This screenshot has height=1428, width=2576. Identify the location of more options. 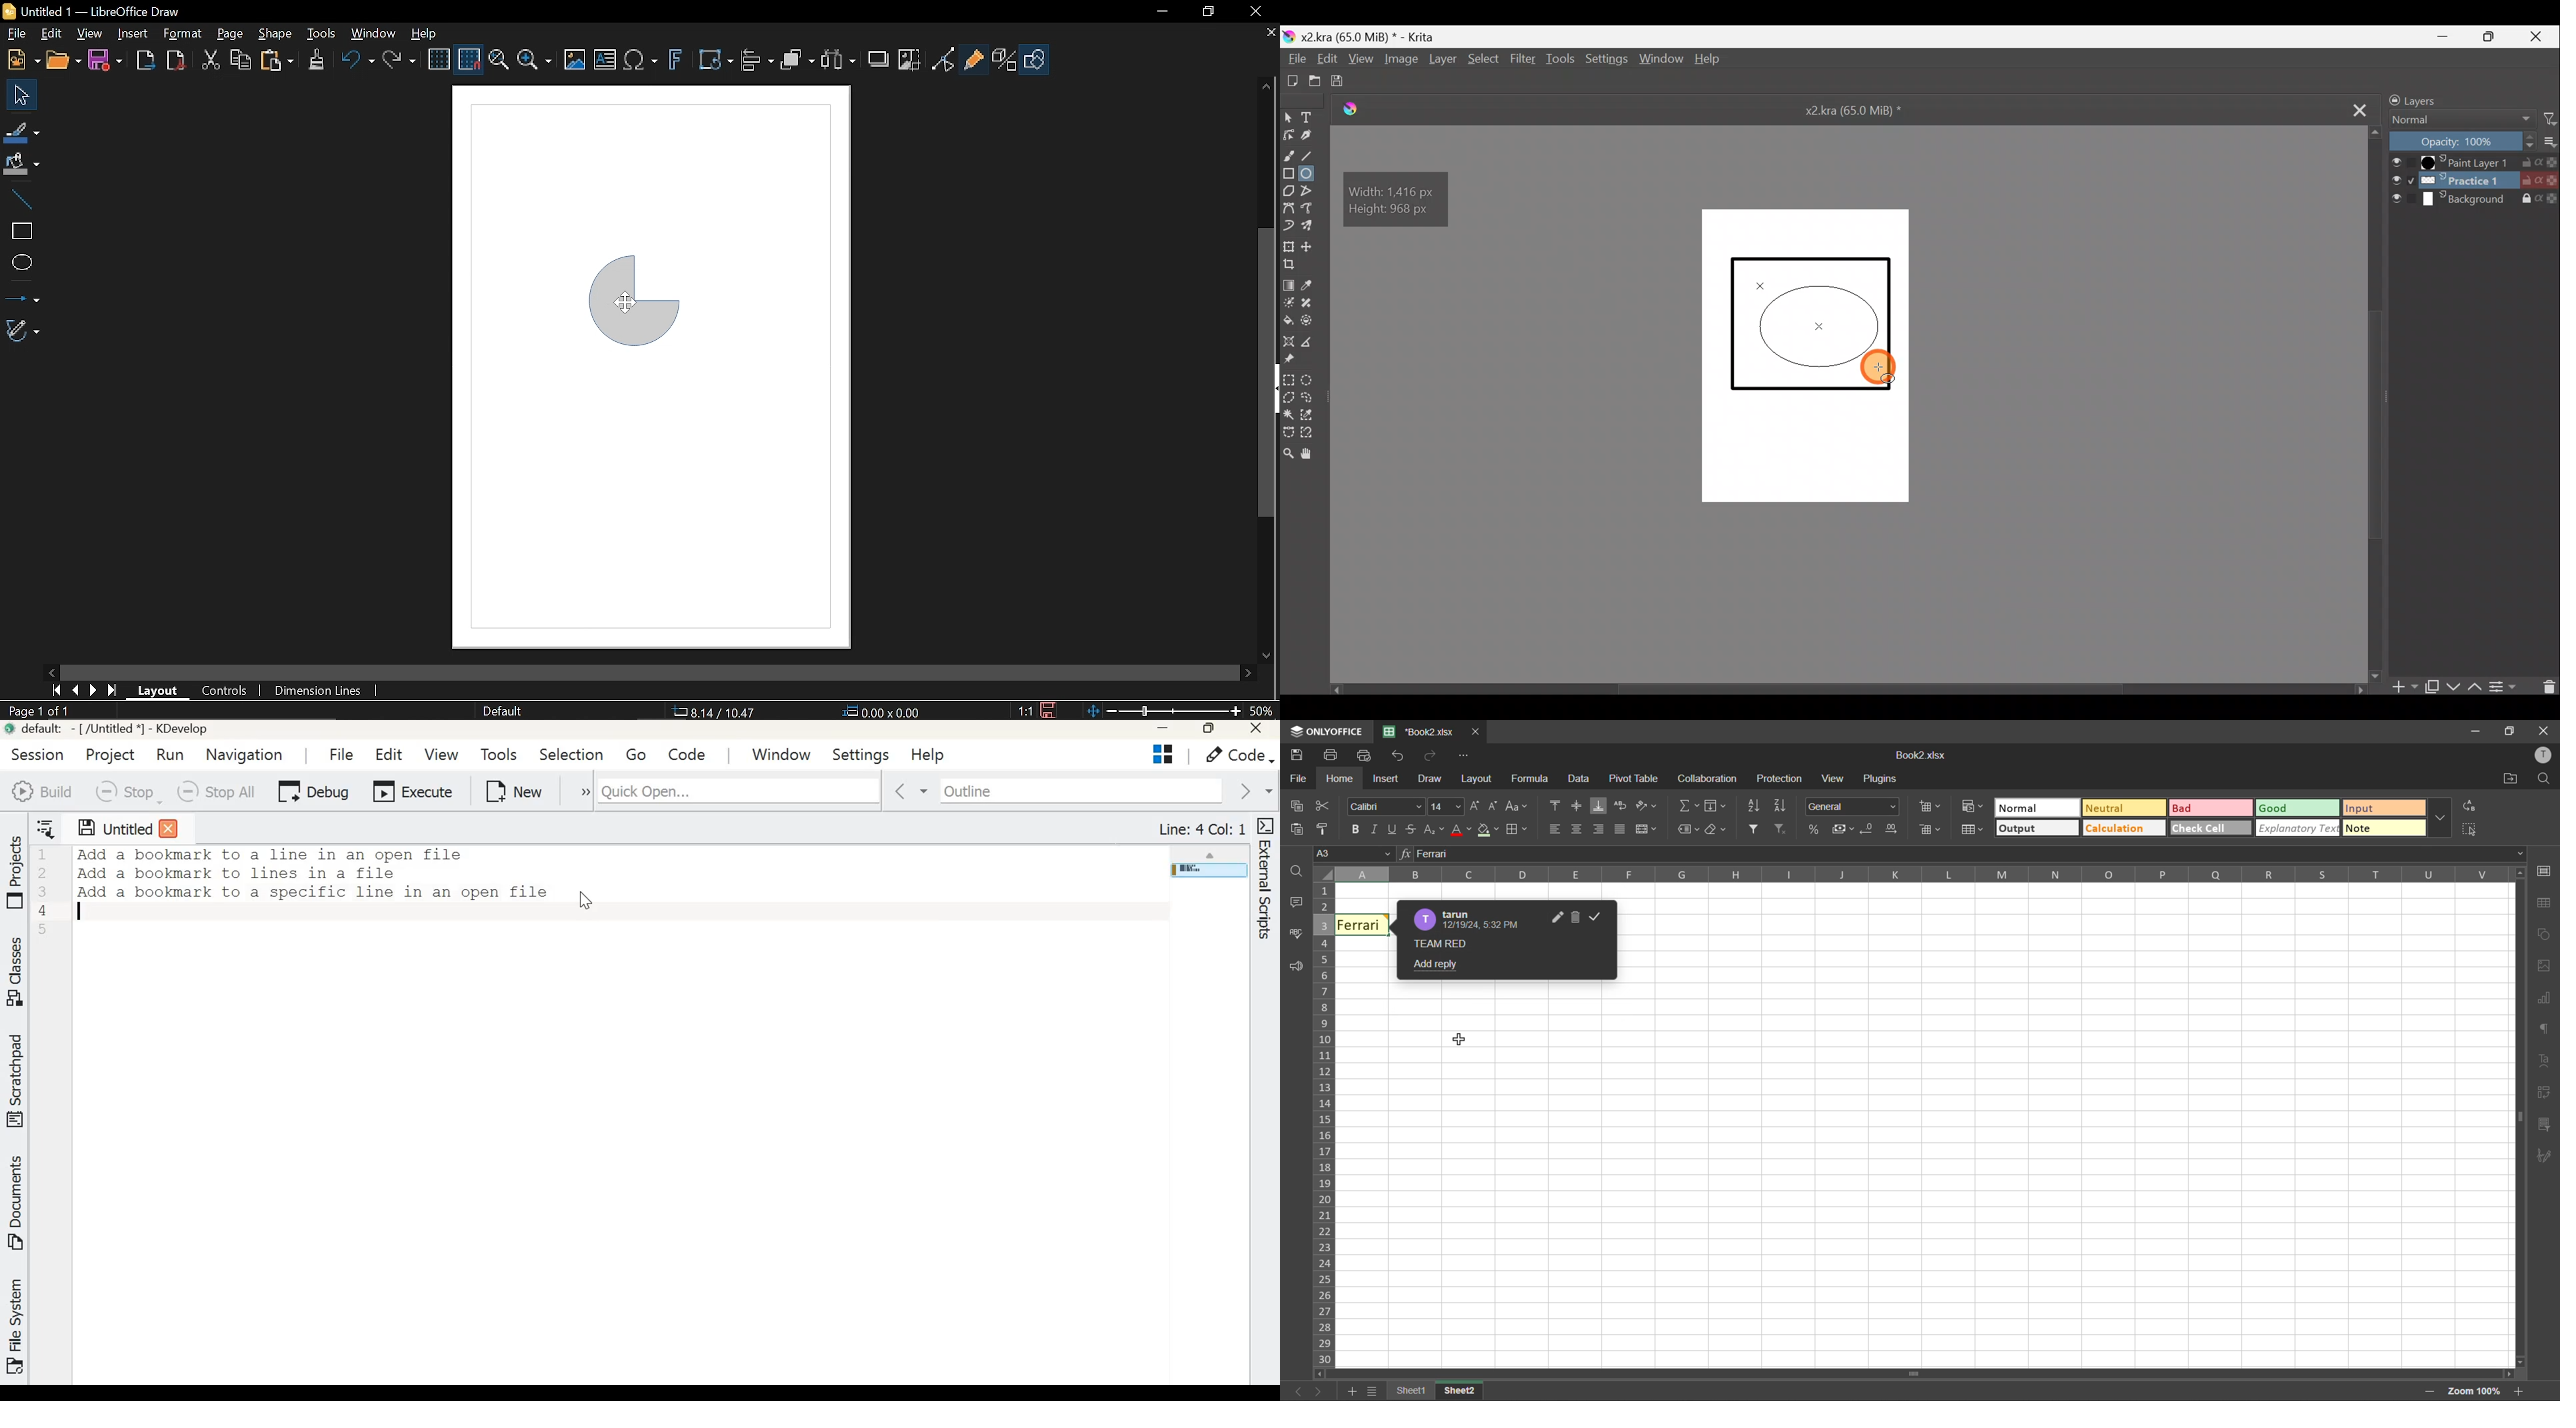
(2436, 818).